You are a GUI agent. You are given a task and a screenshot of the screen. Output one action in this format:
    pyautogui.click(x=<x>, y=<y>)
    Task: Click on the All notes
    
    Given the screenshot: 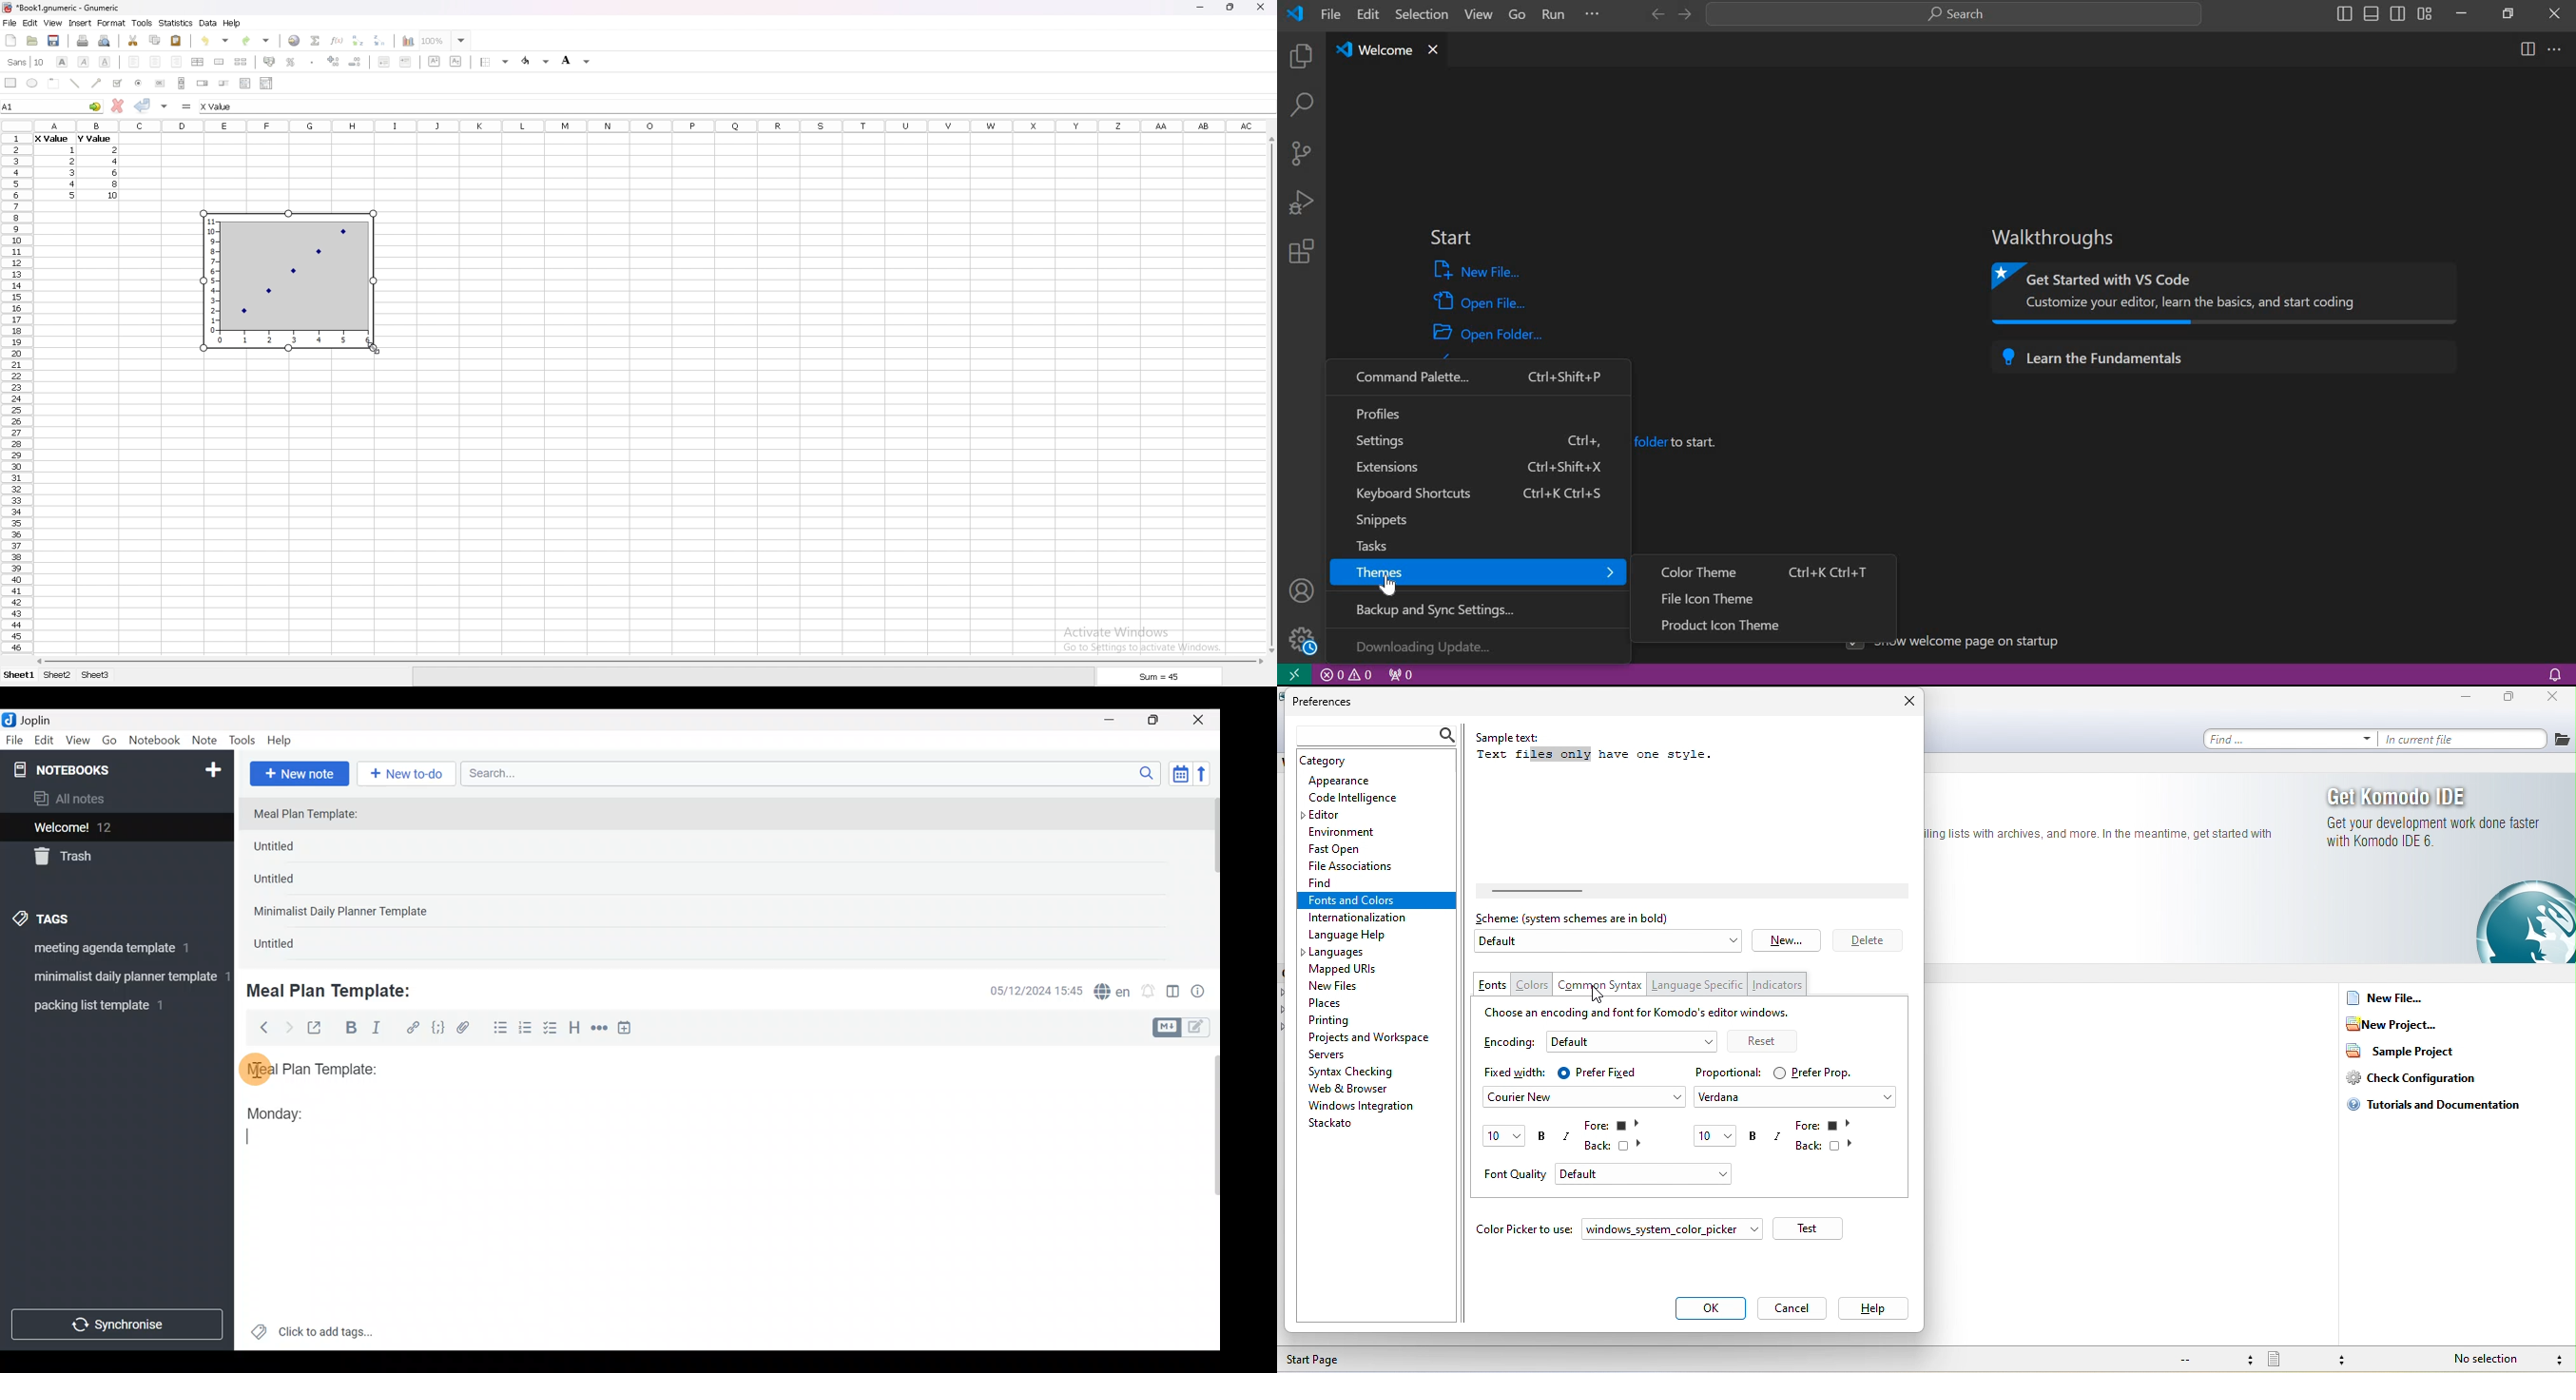 What is the action you would take?
    pyautogui.click(x=114, y=800)
    